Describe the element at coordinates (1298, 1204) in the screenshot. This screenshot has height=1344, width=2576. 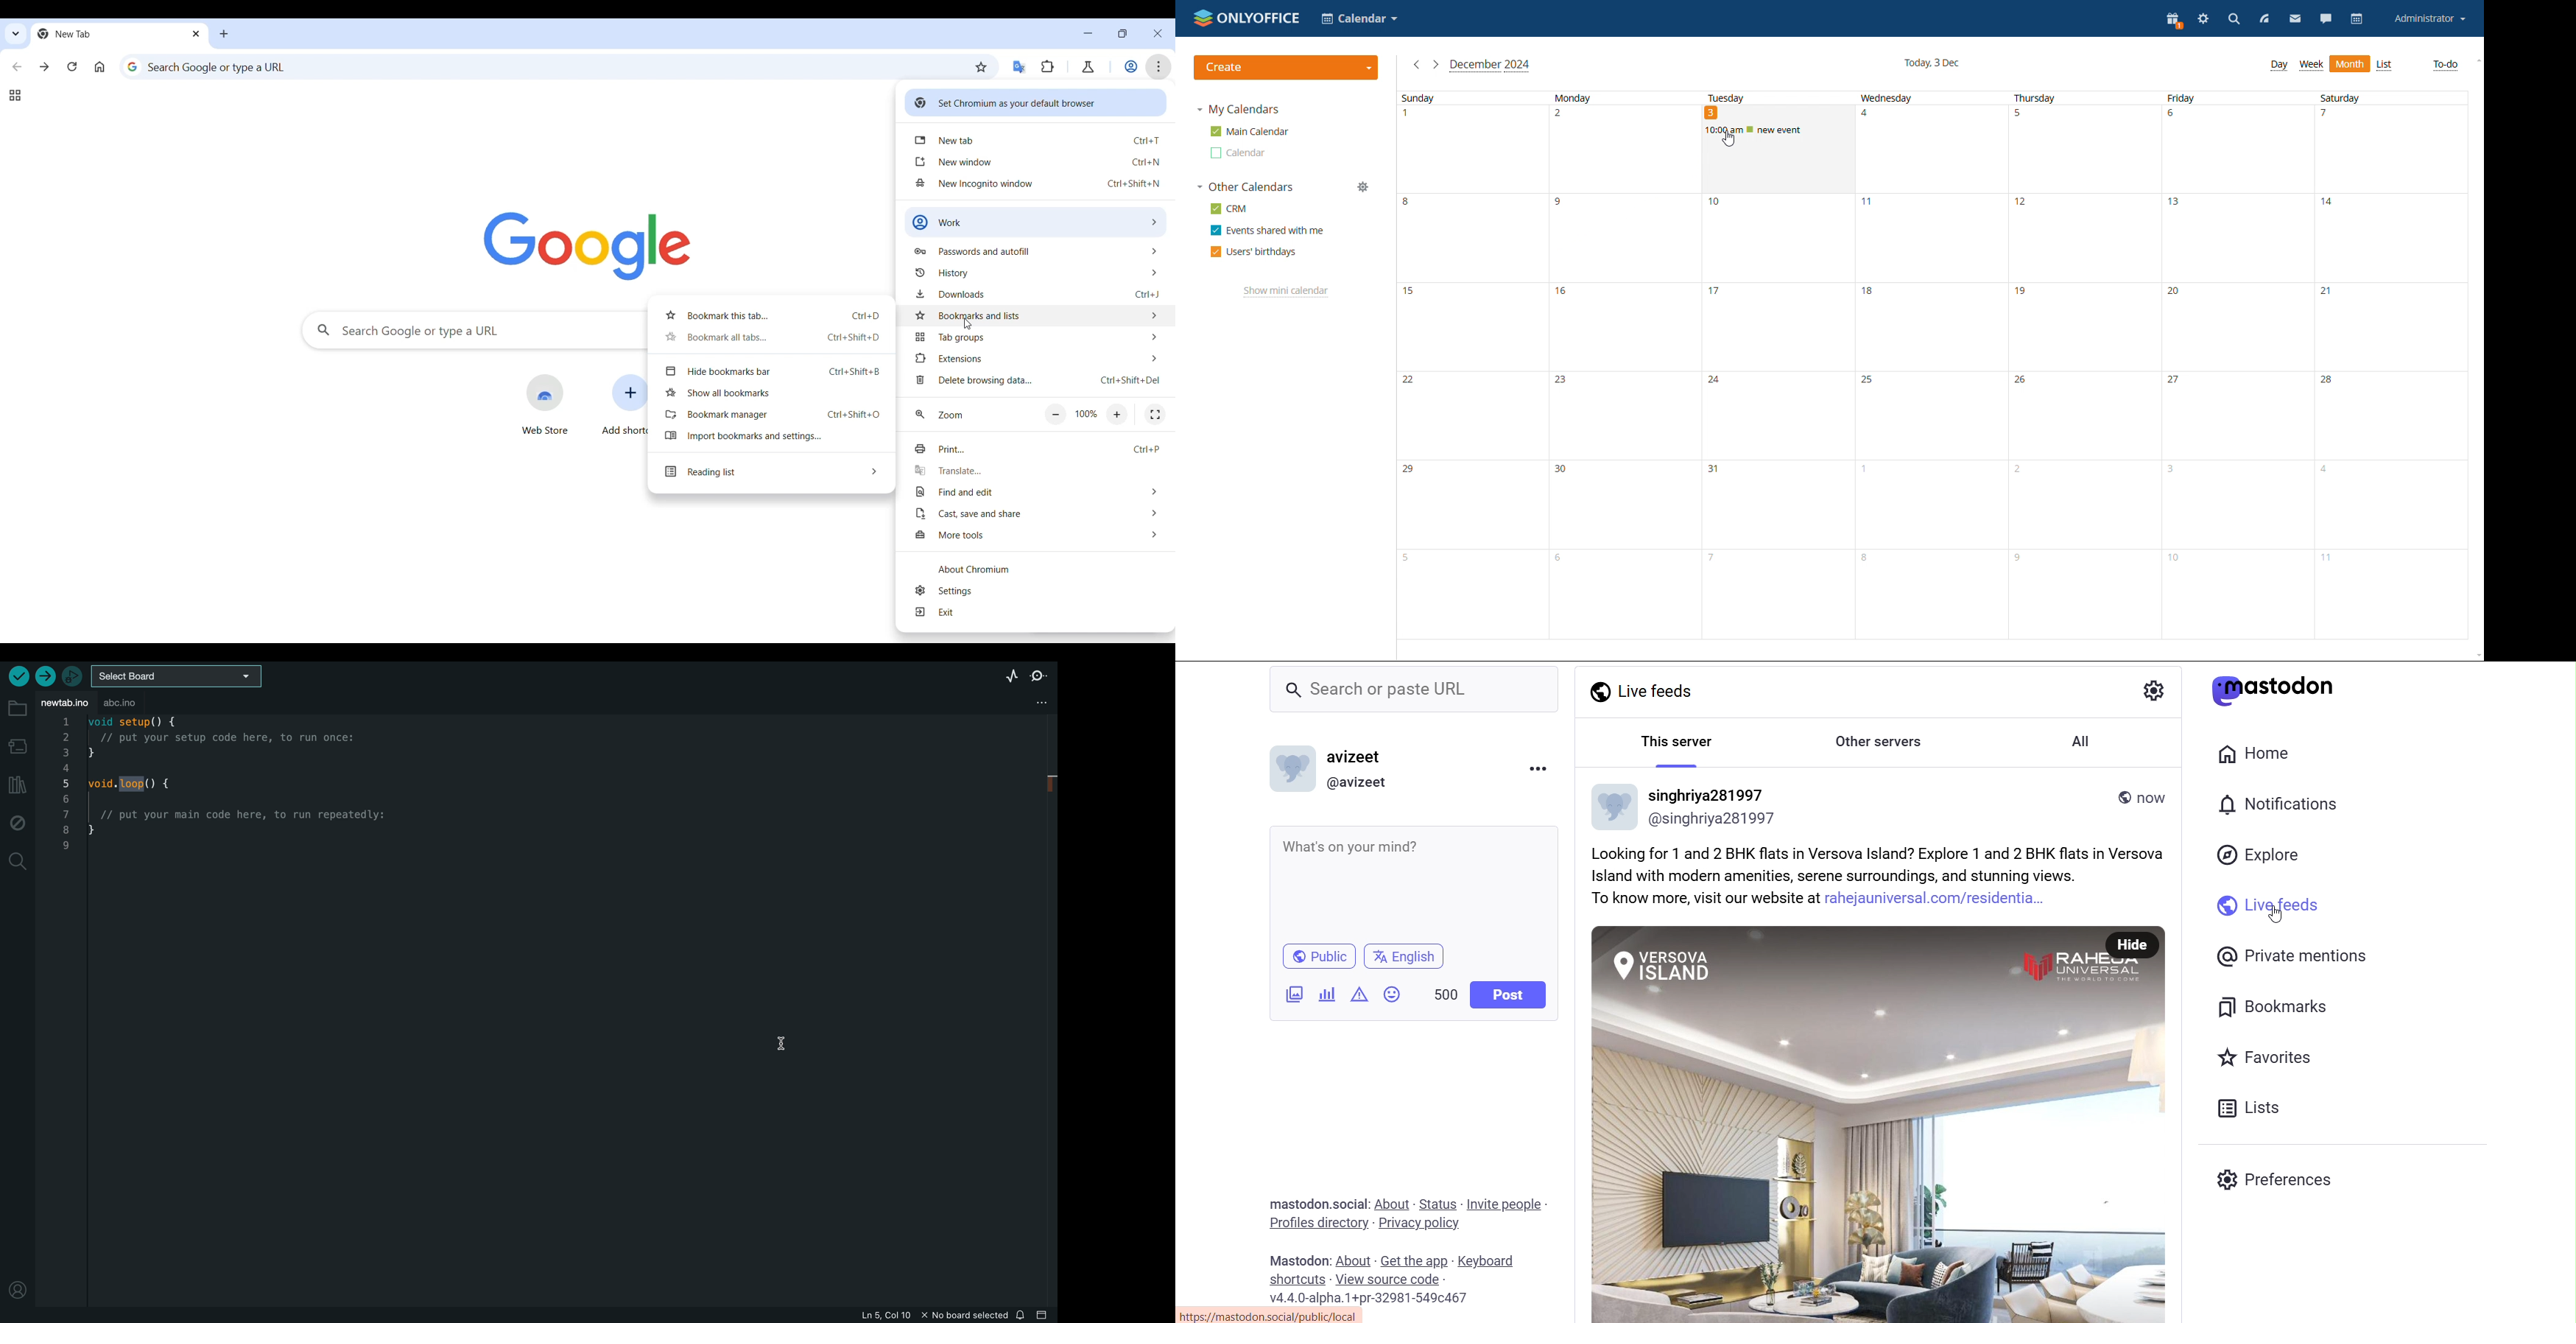
I see `mastodon` at that location.